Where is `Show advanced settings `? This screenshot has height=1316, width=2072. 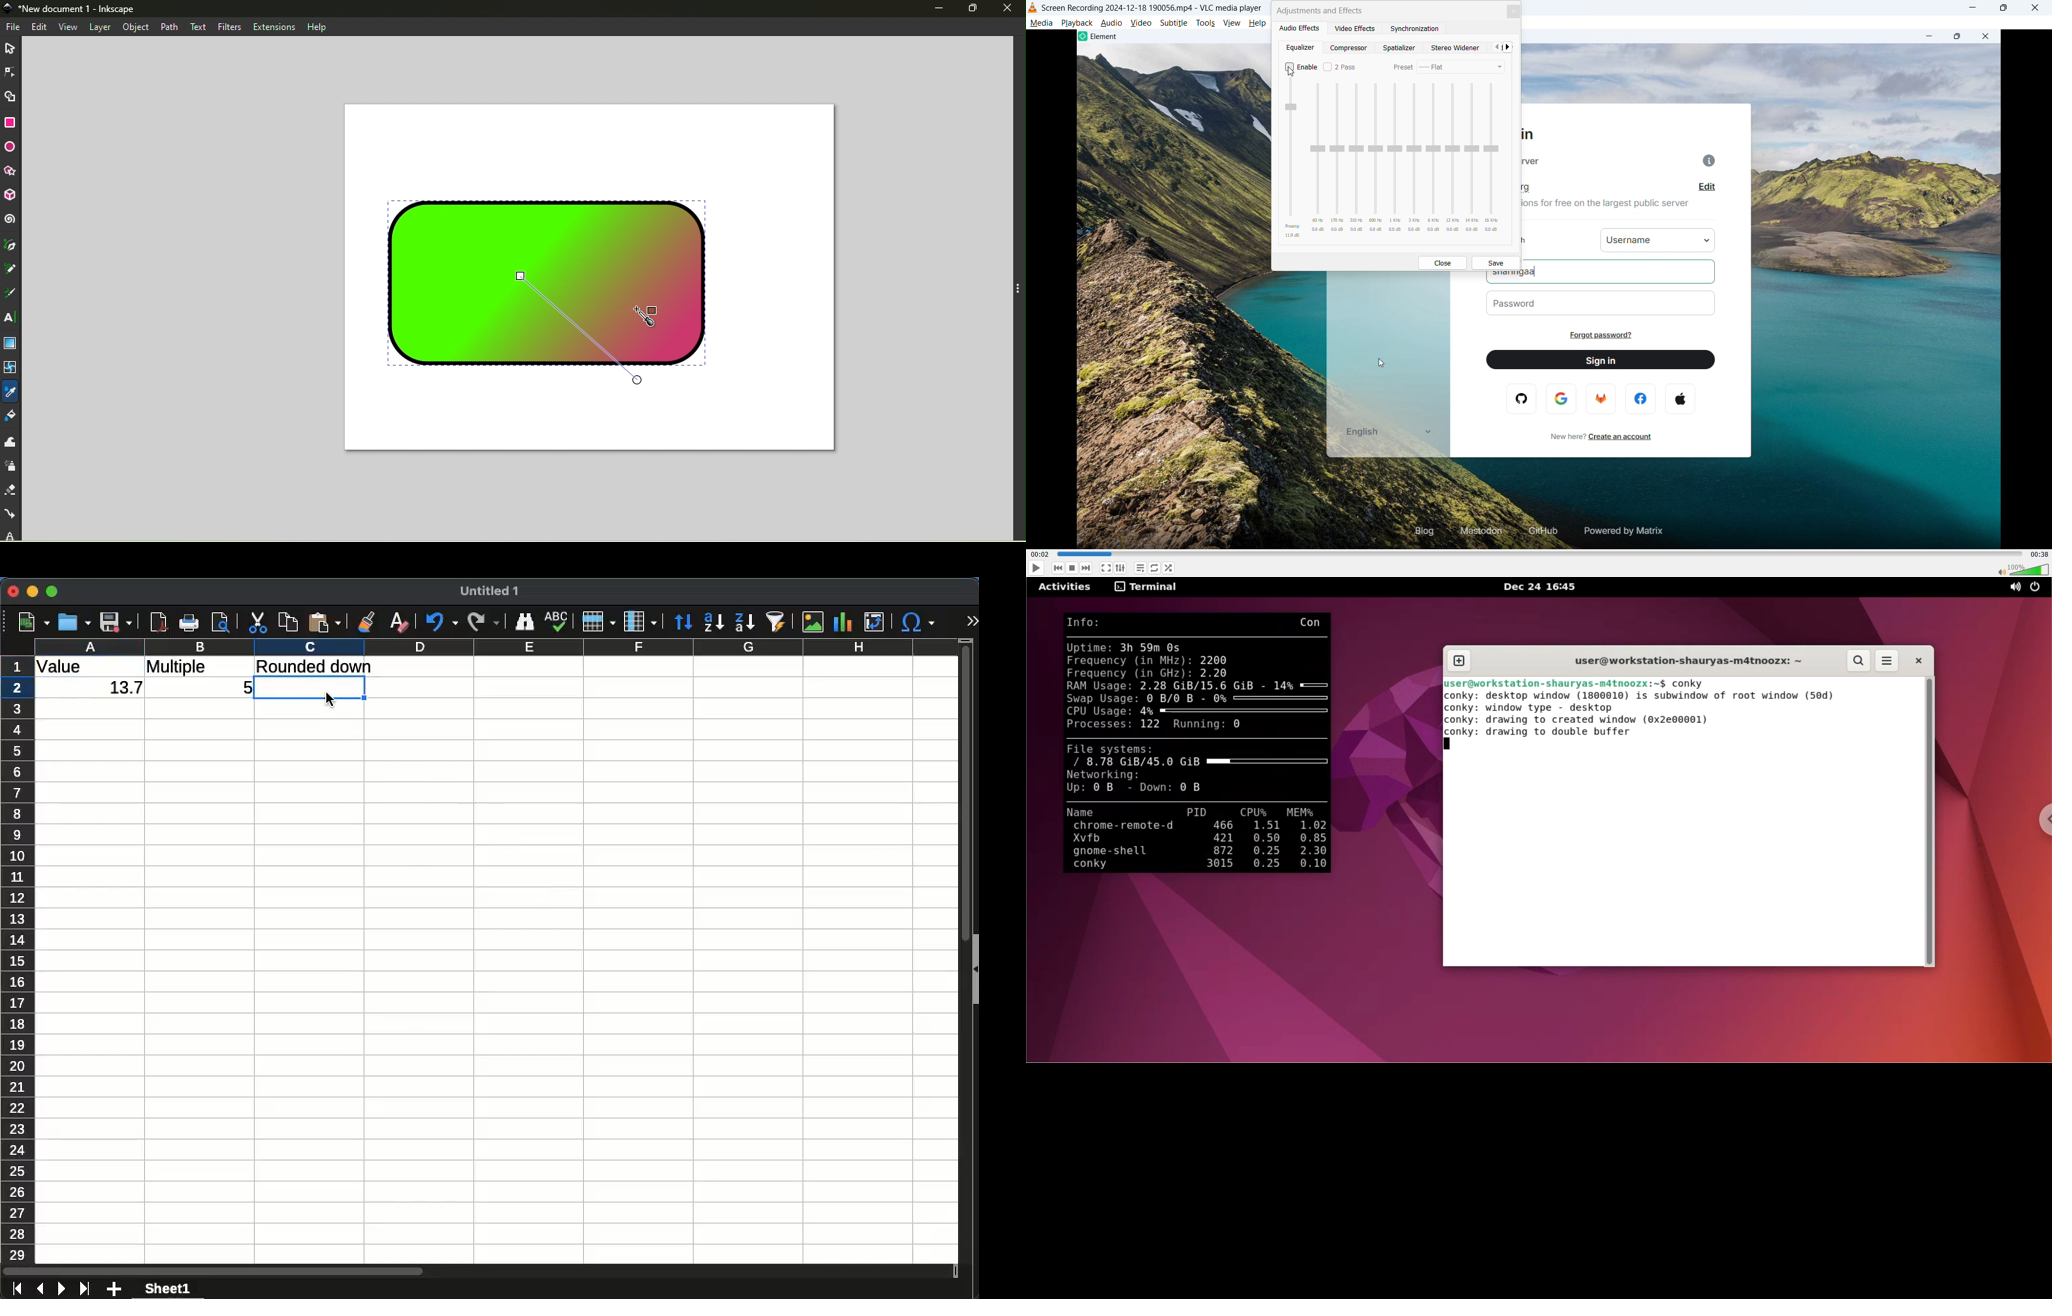
Show advanced settings  is located at coordinates (1121, 569).